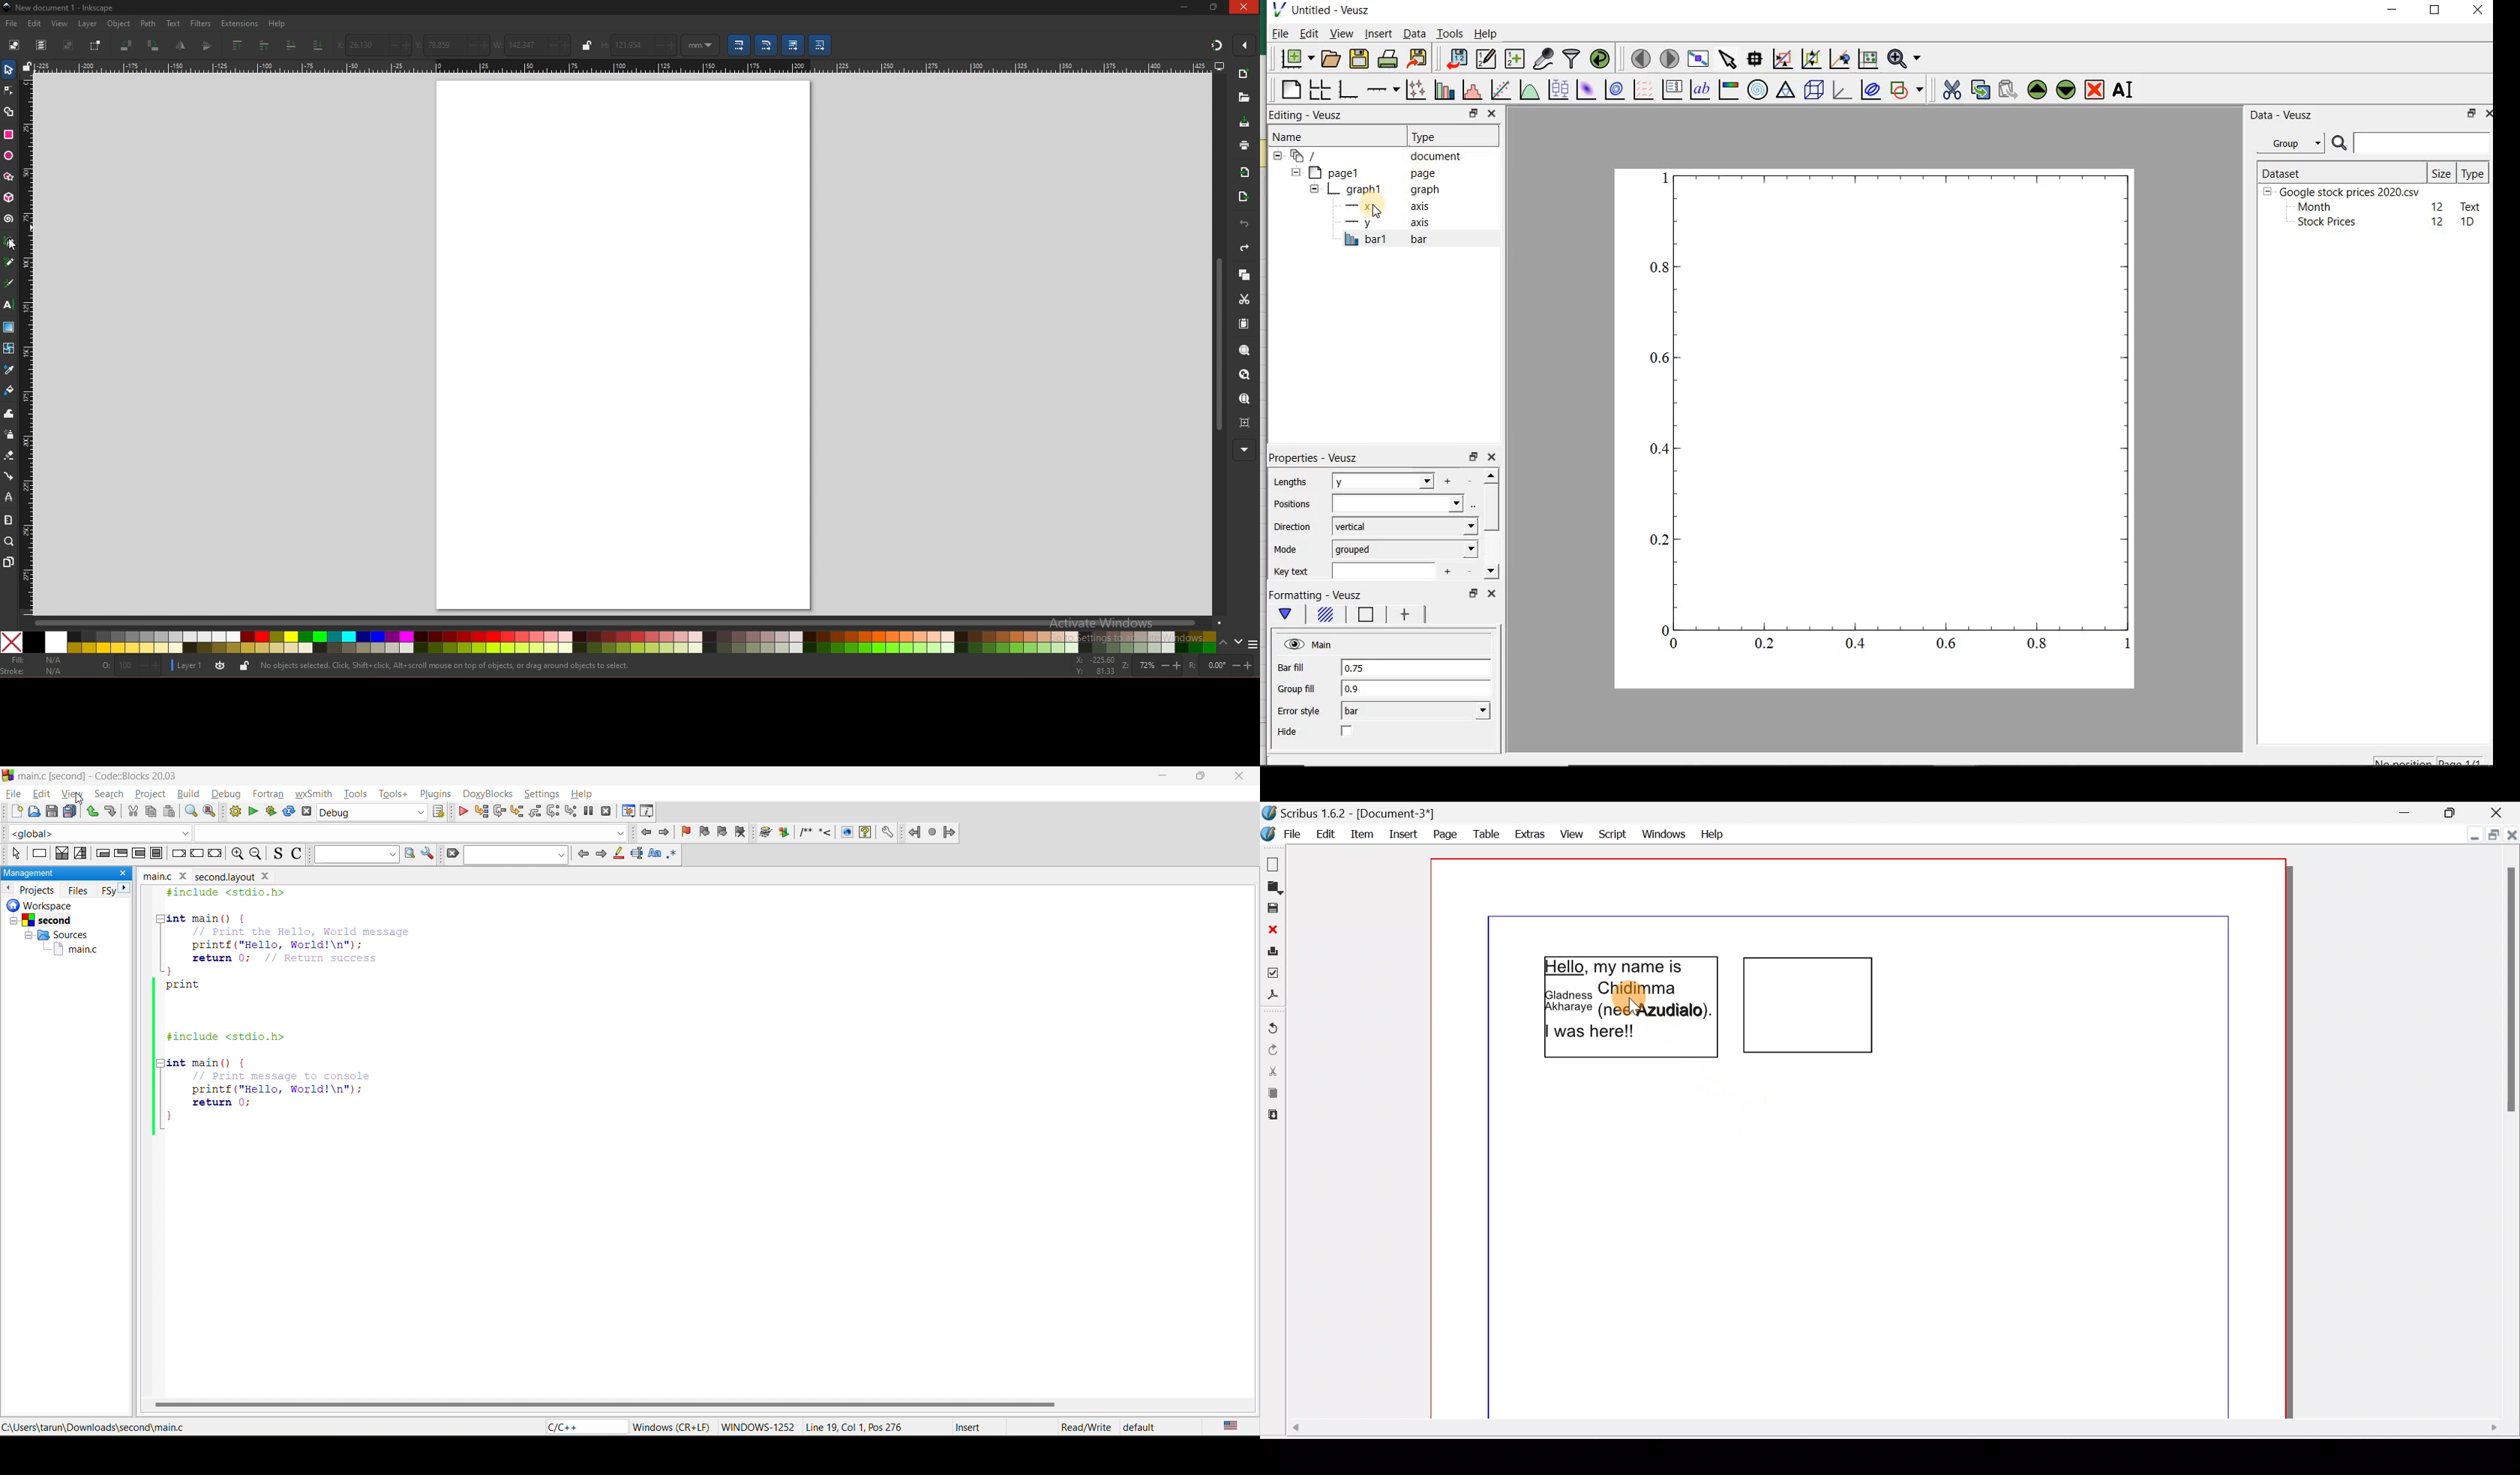 The image size is (2520, 1484). I want to click on show options window, so click(429, 854).